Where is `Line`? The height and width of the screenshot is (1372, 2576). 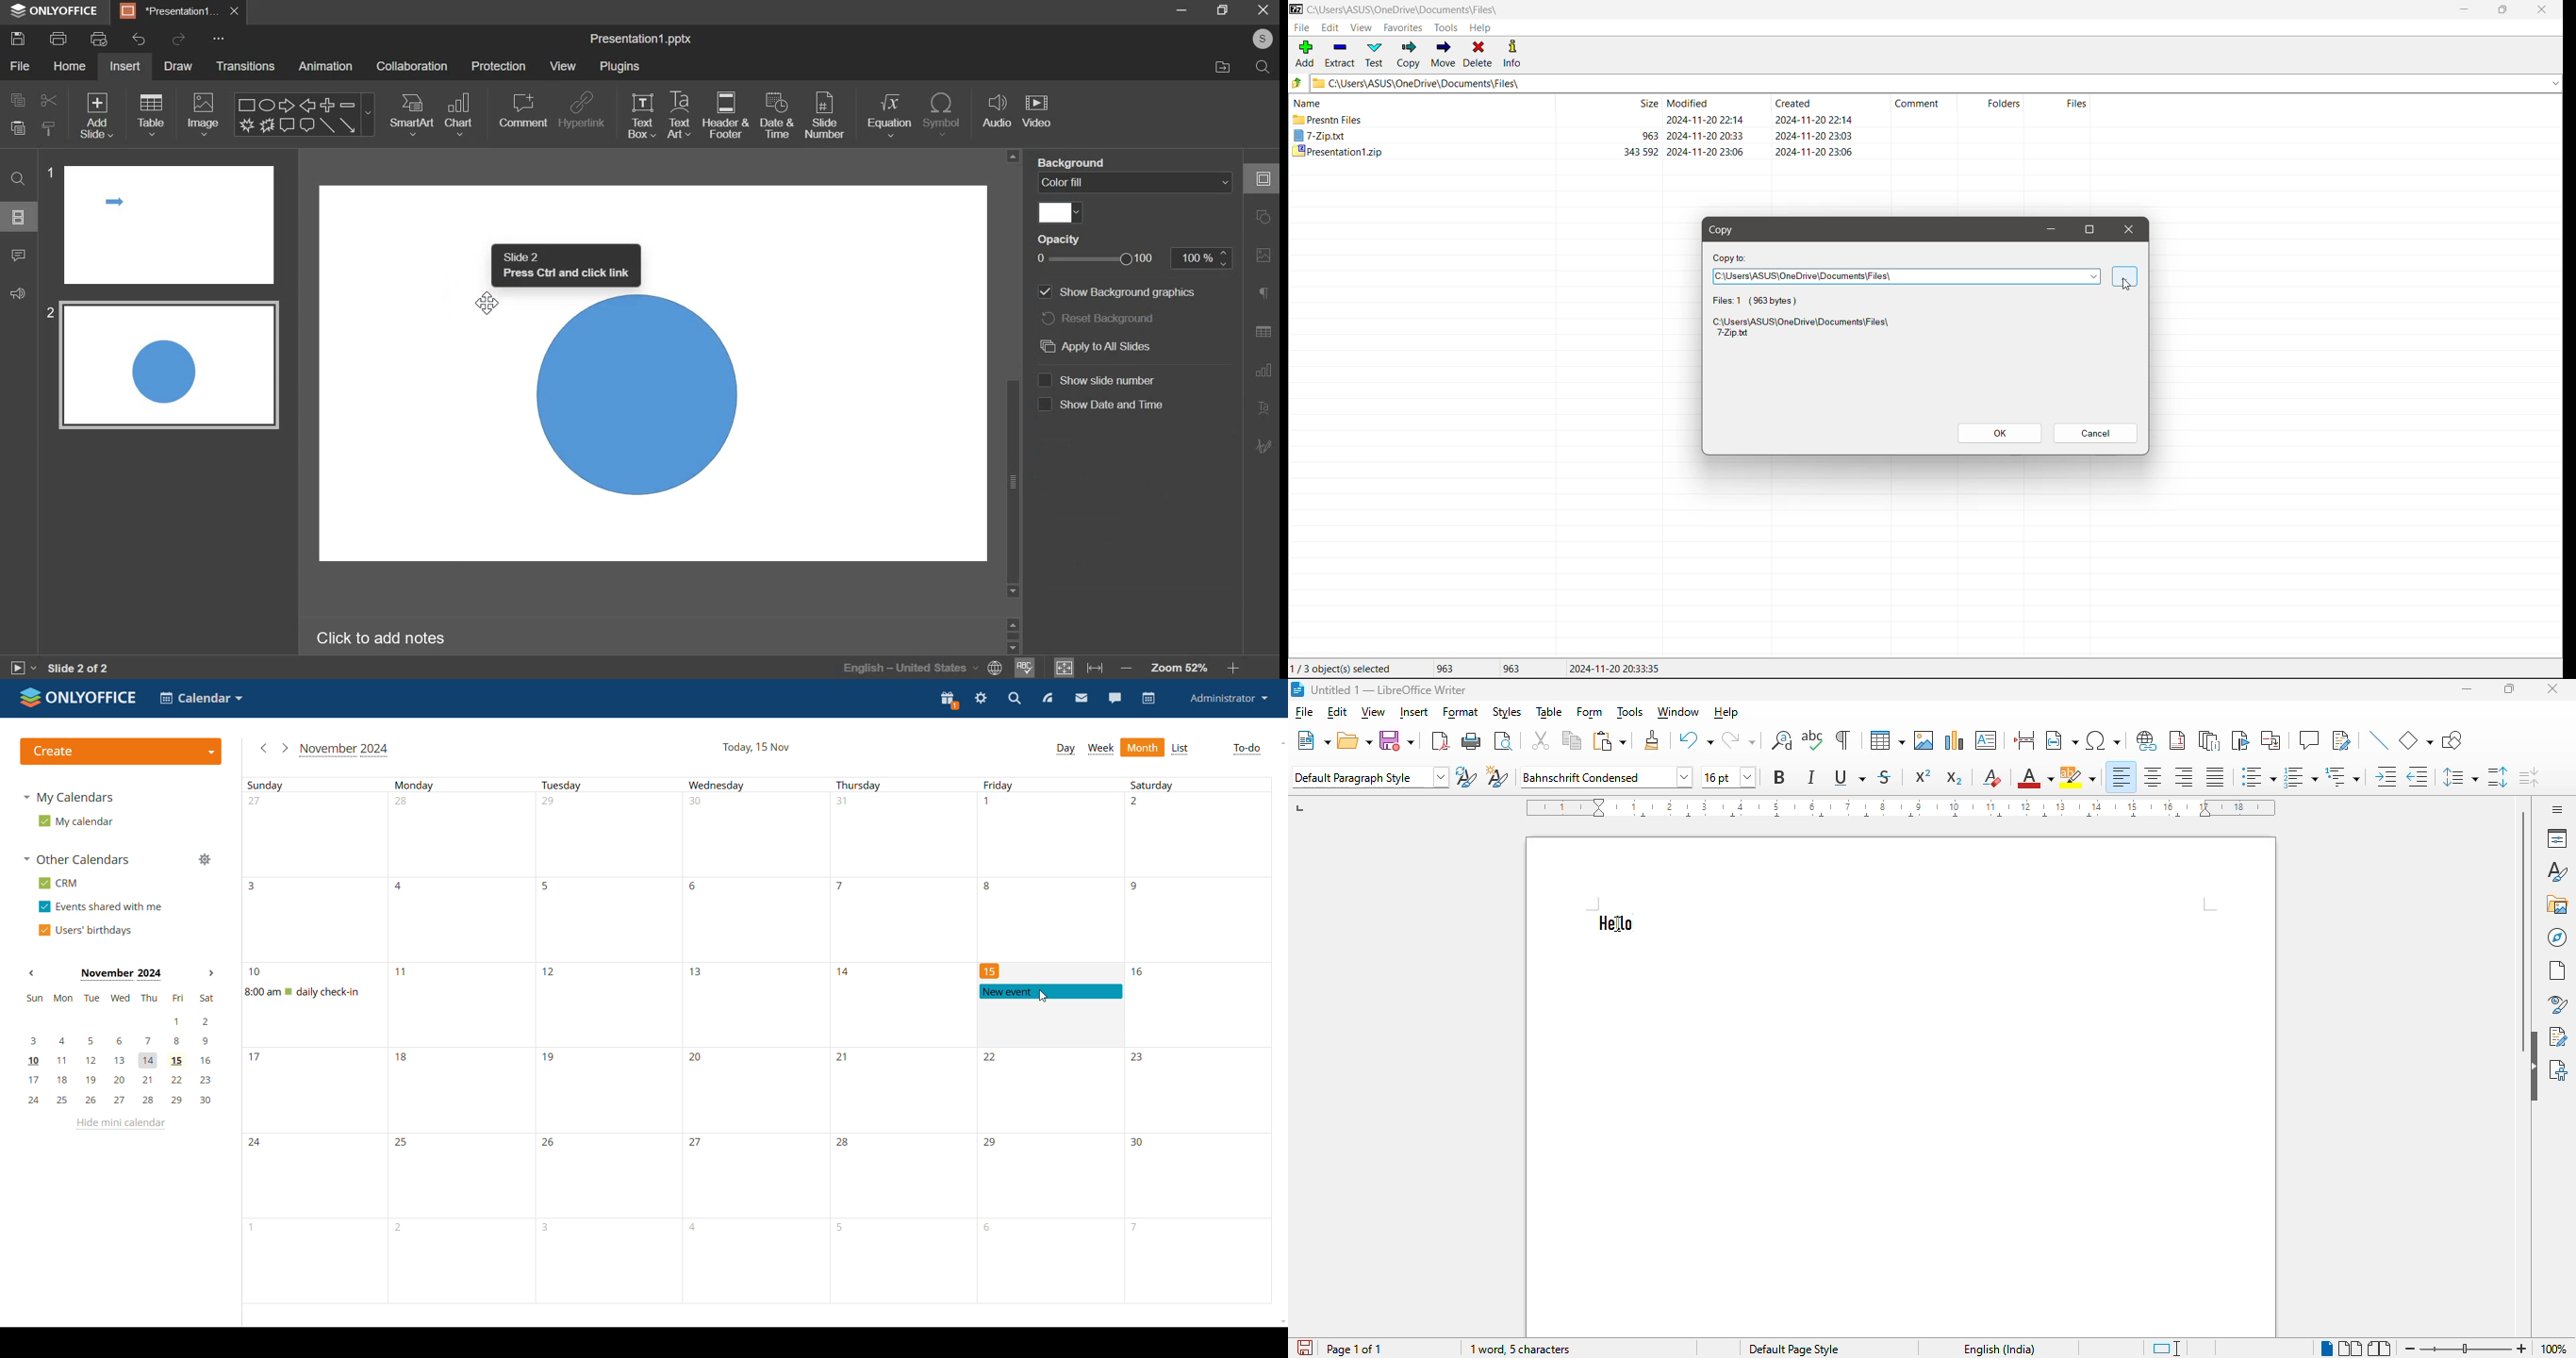 Line is located at coordinates (327, 125).